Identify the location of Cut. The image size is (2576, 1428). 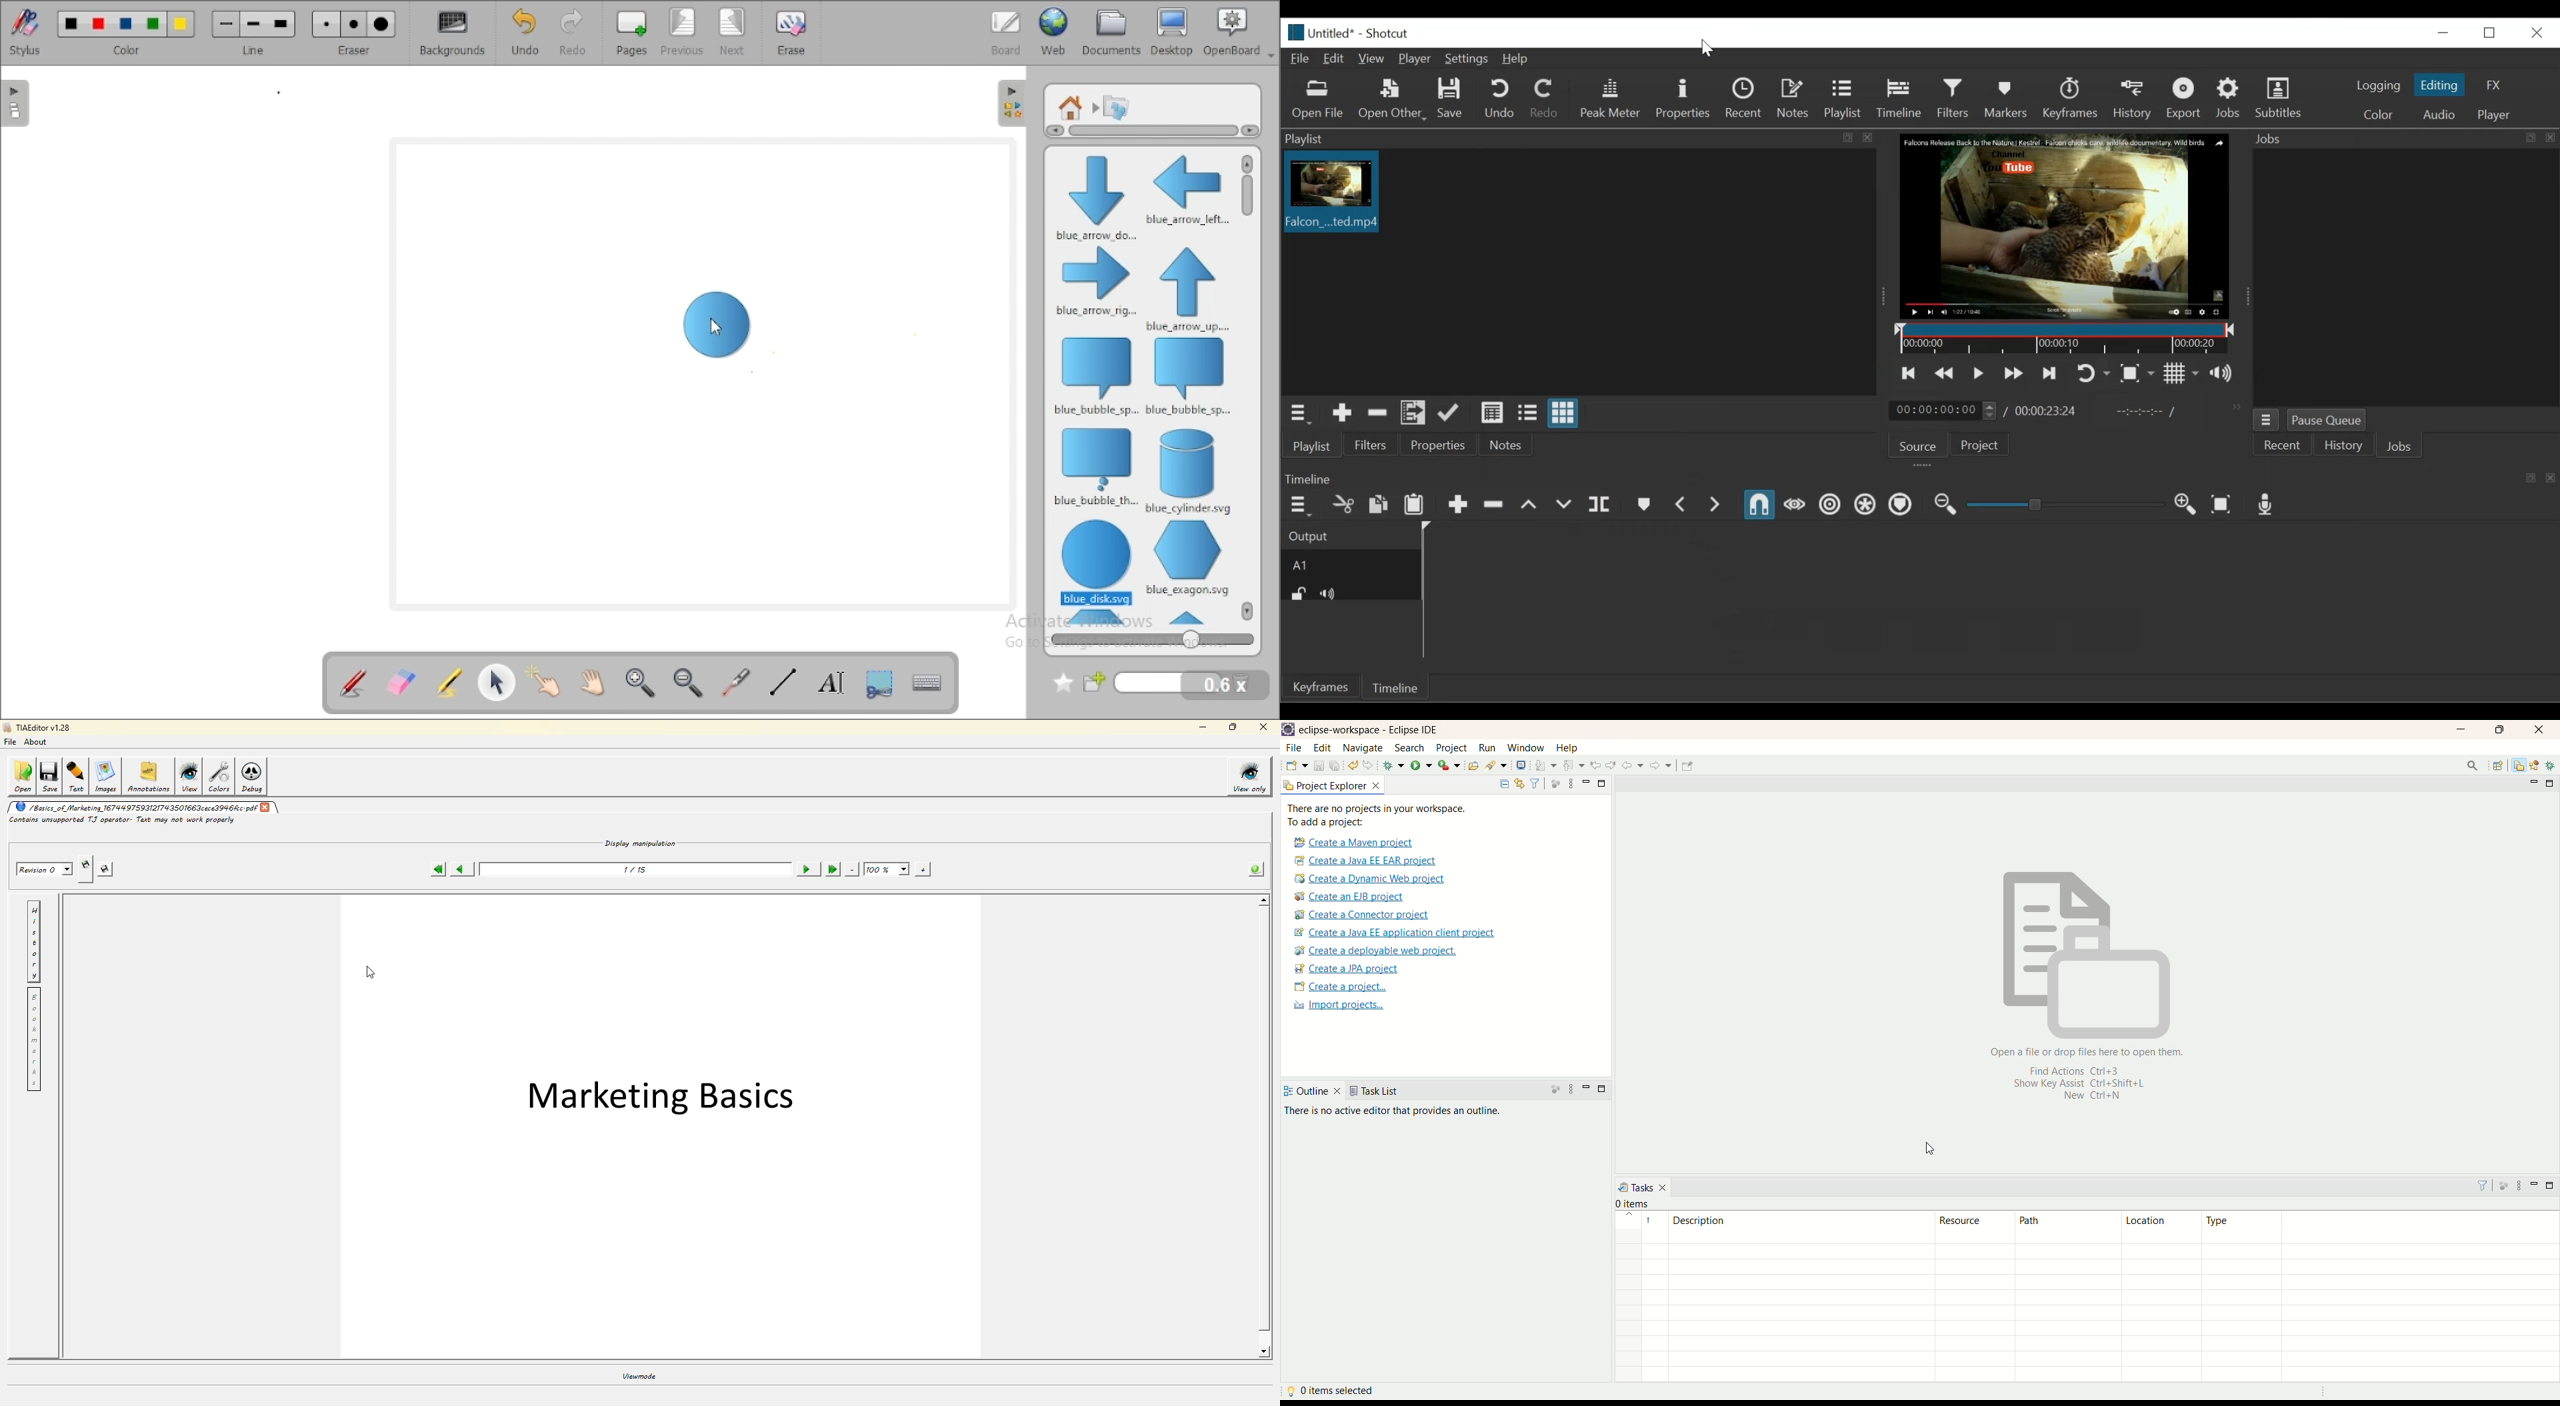
(1343, 505).